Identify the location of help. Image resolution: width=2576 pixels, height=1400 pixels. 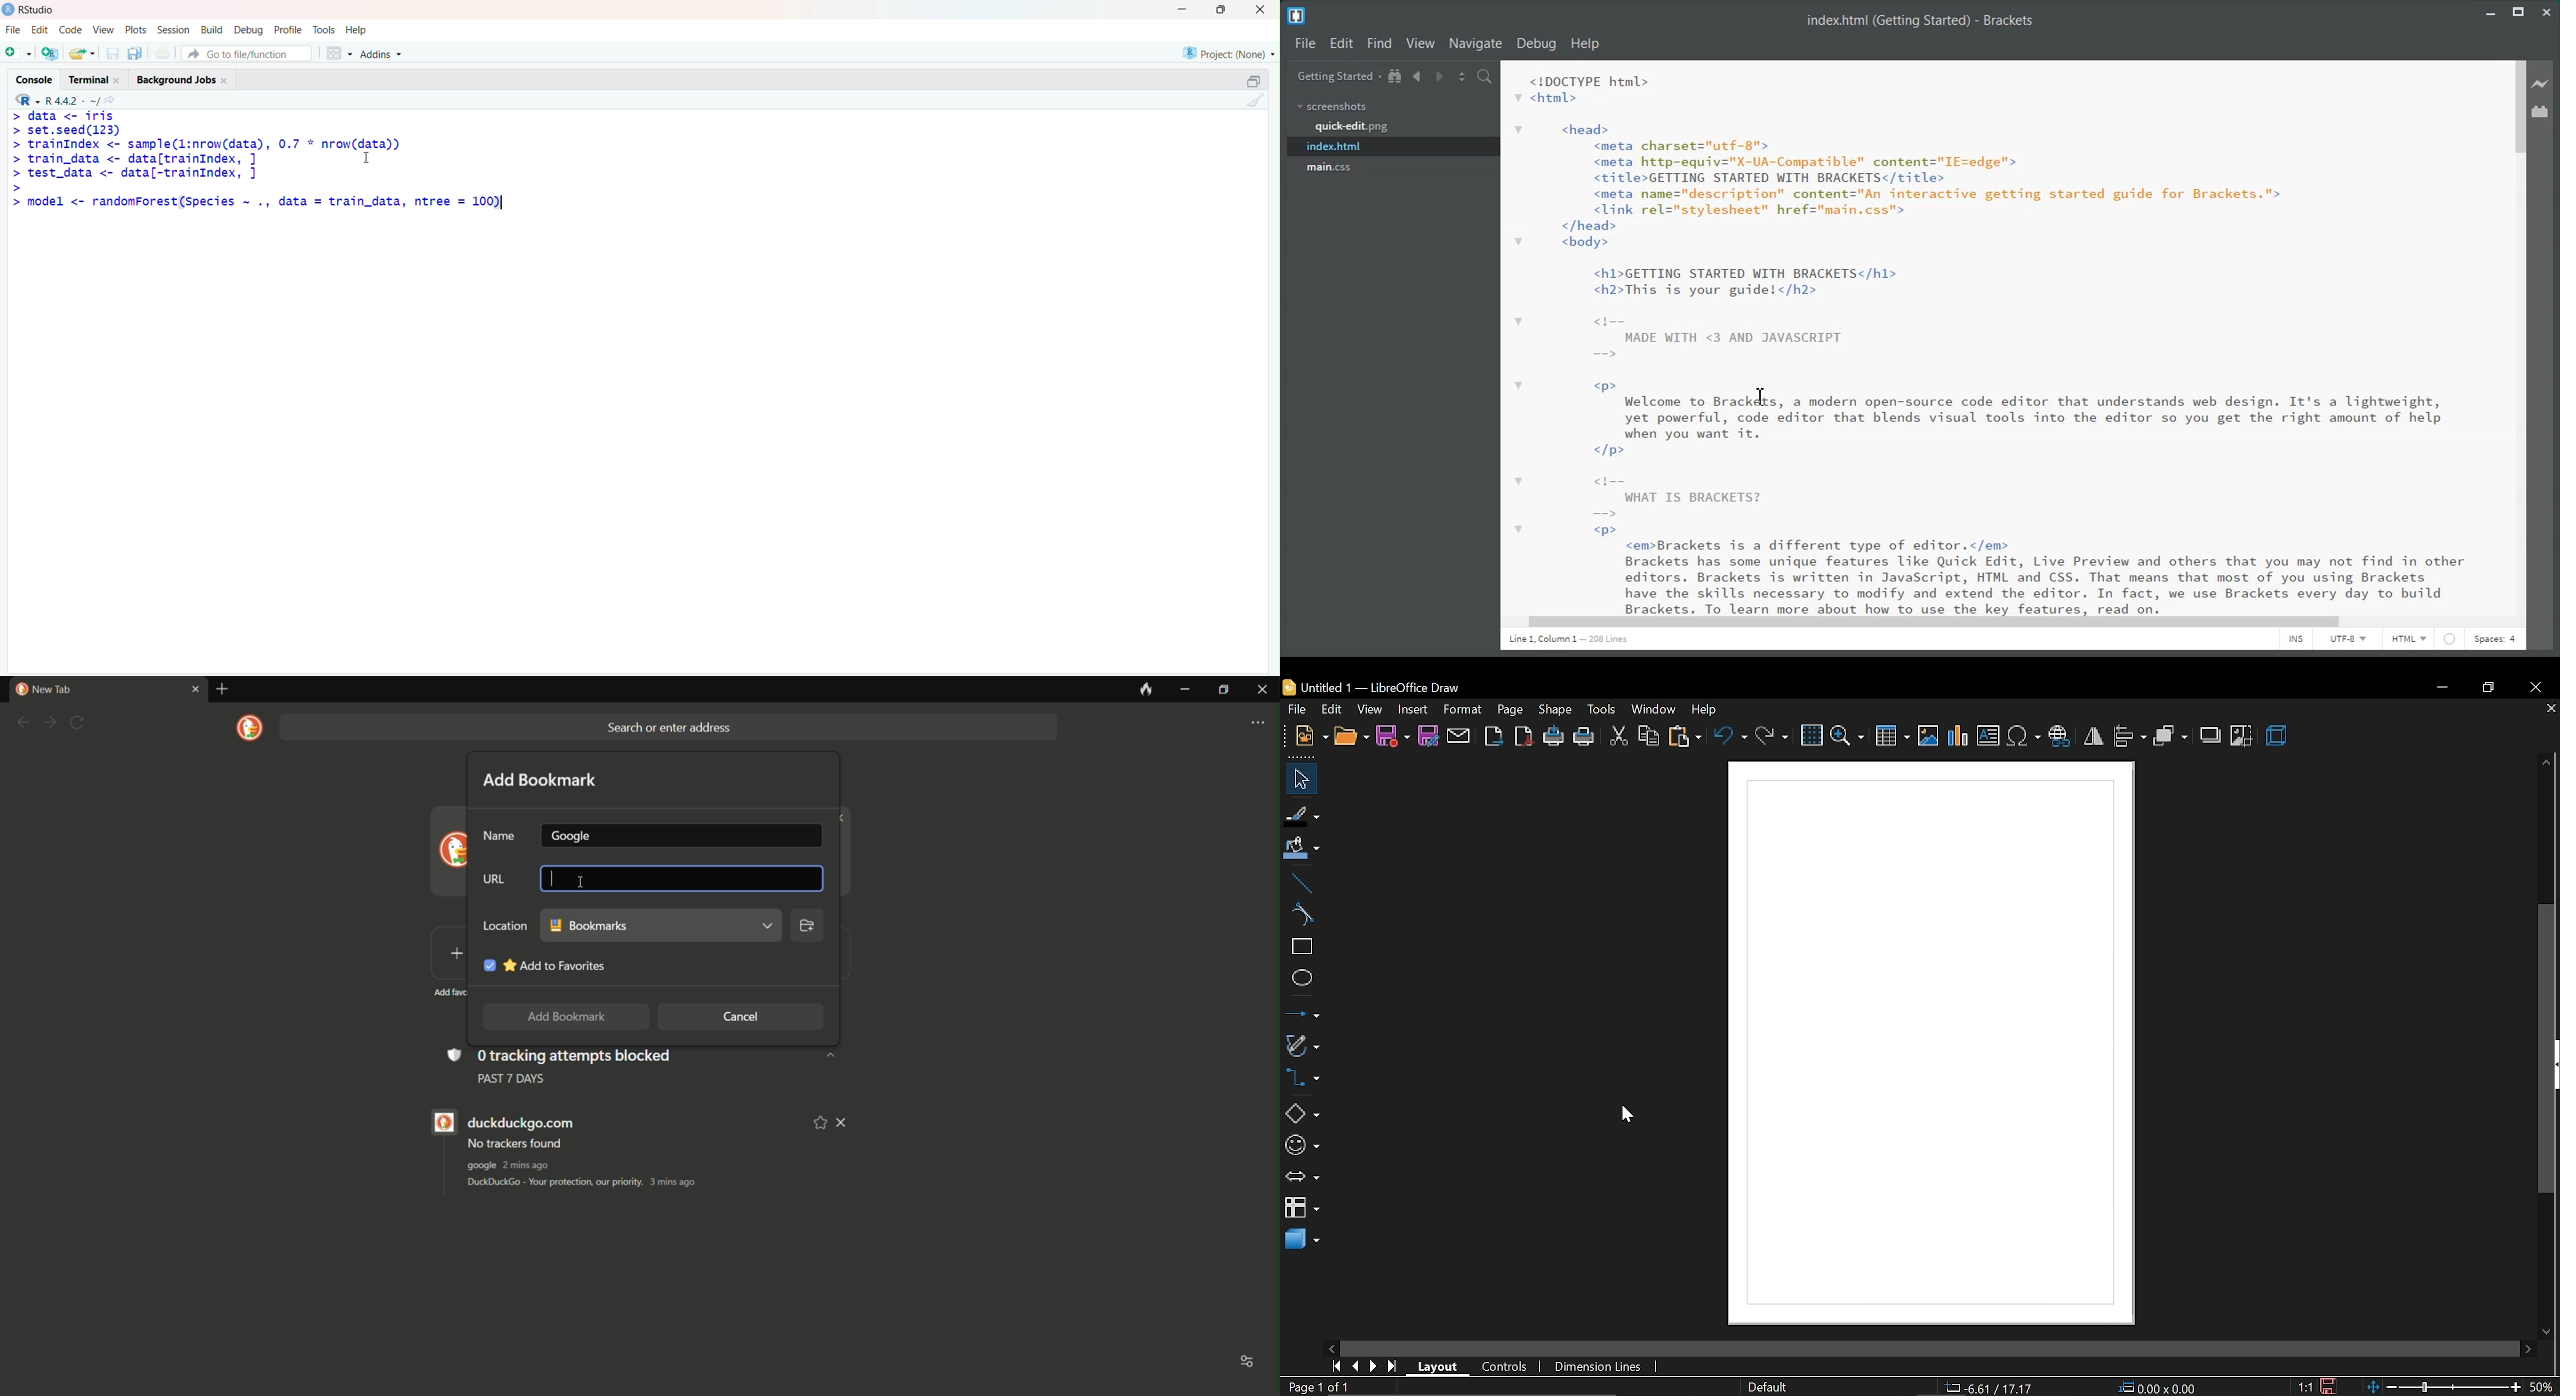
(1707, 710).